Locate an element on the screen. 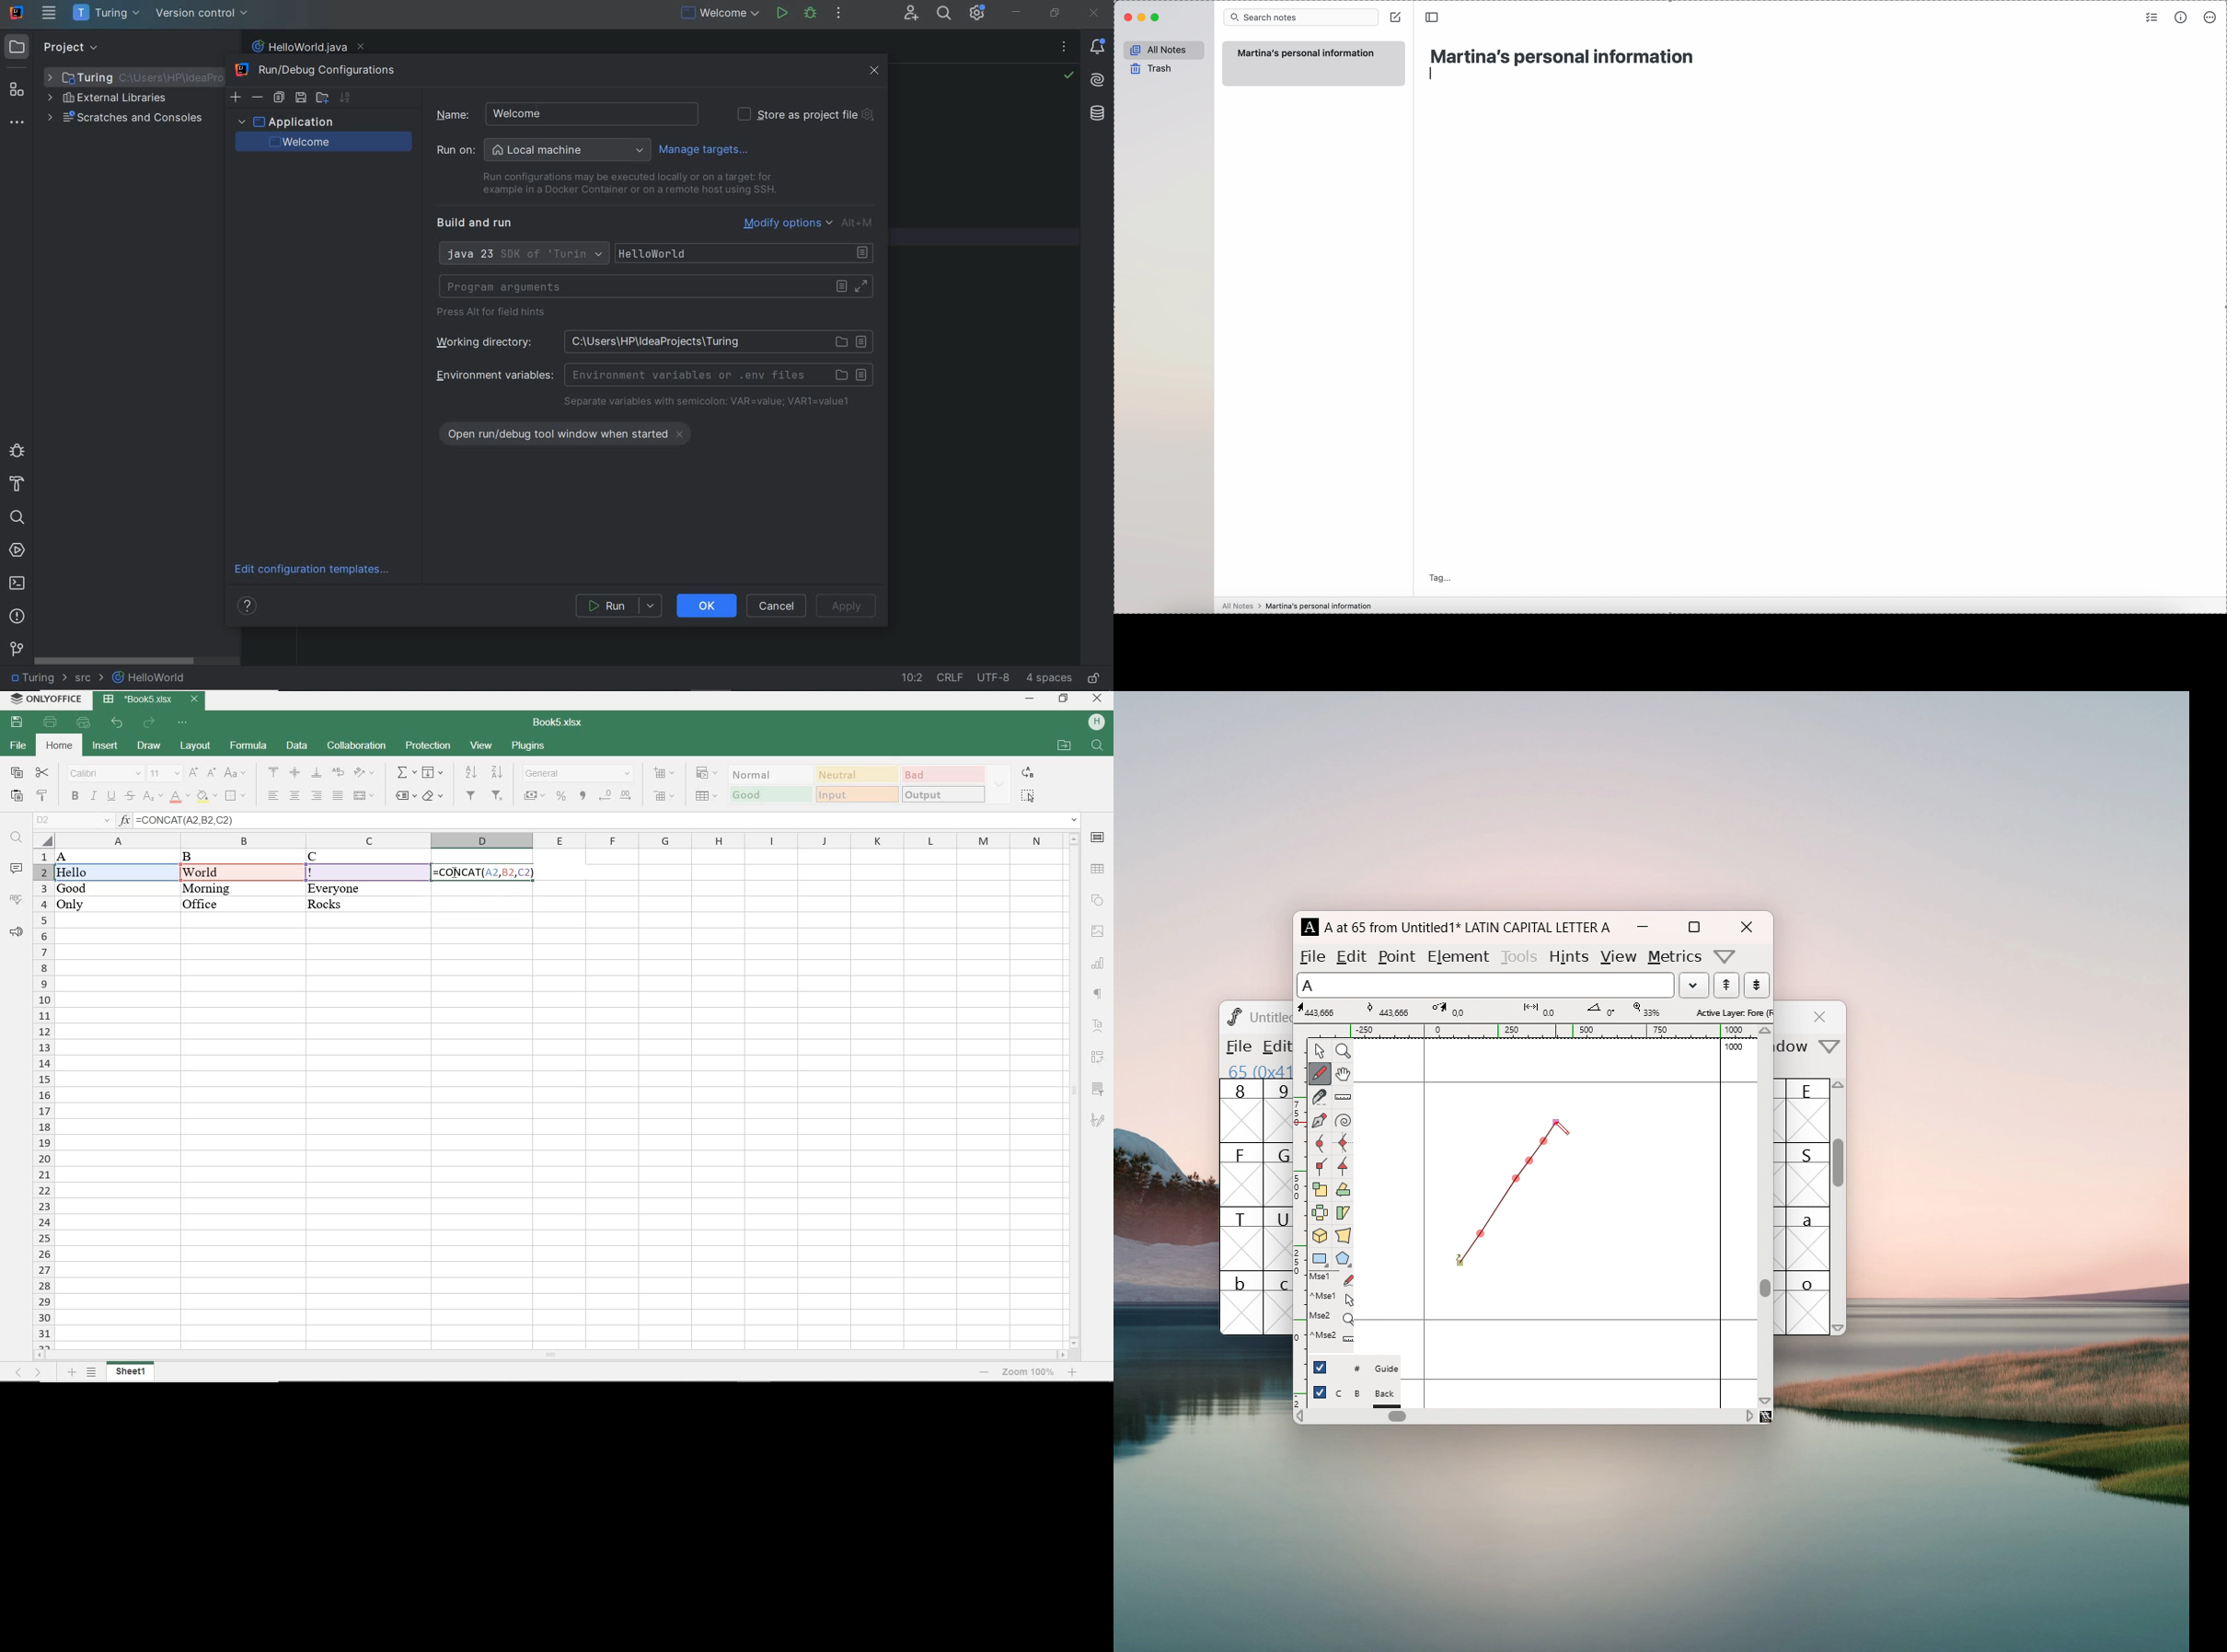 This screenshot has height=1652, width=2240. flip selection is located at coordinates (1320, 1215).